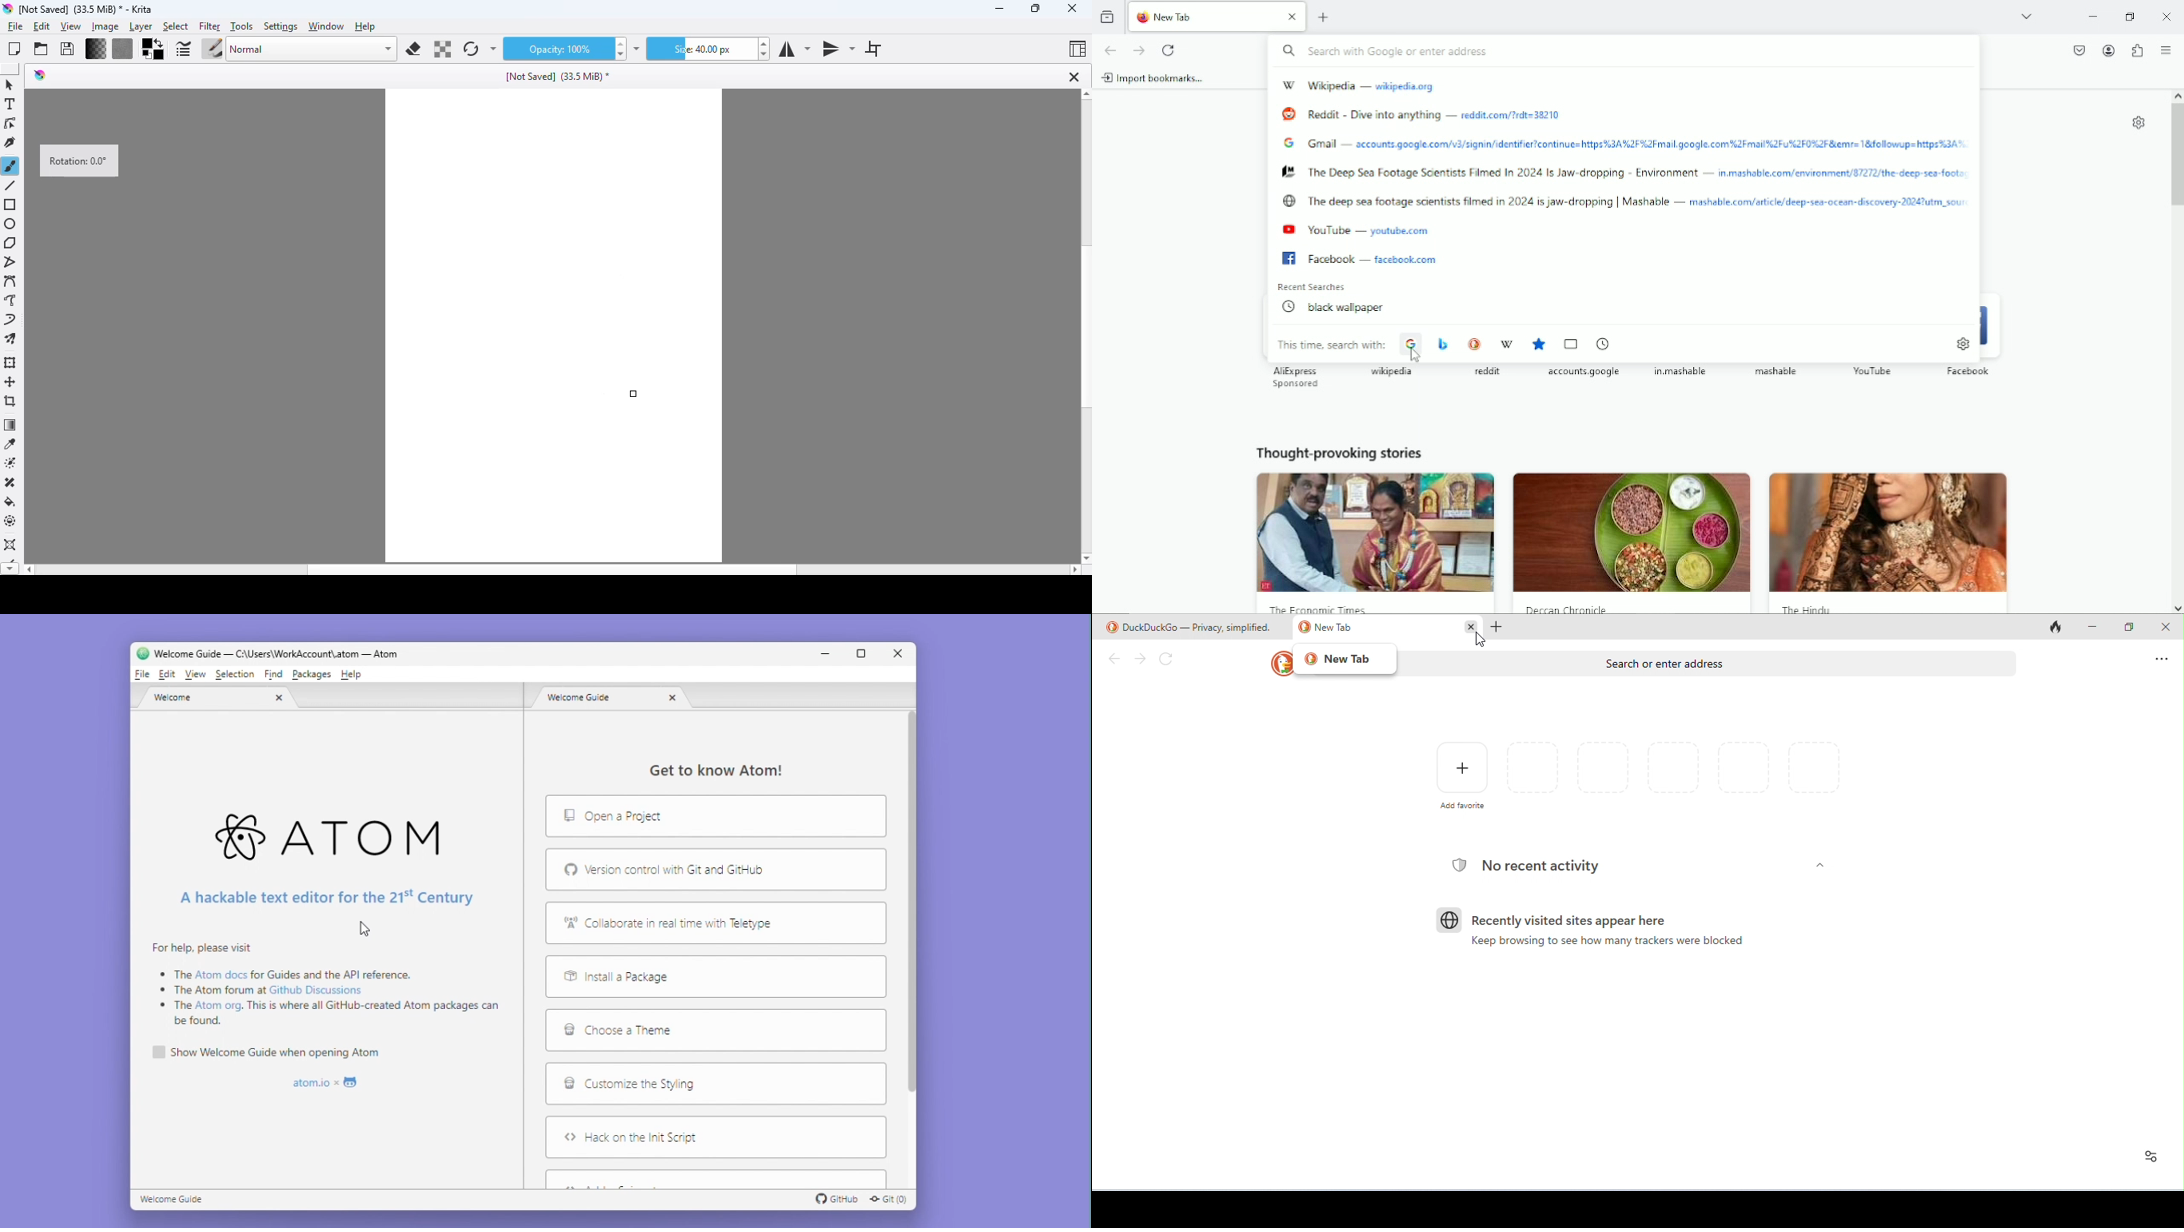 This screenshot has height=1232, width=2184. What do you see at coordinates (1287, 83) in the screenshot?
I see `wikipedia logo` at bounding box center [1287, 83].